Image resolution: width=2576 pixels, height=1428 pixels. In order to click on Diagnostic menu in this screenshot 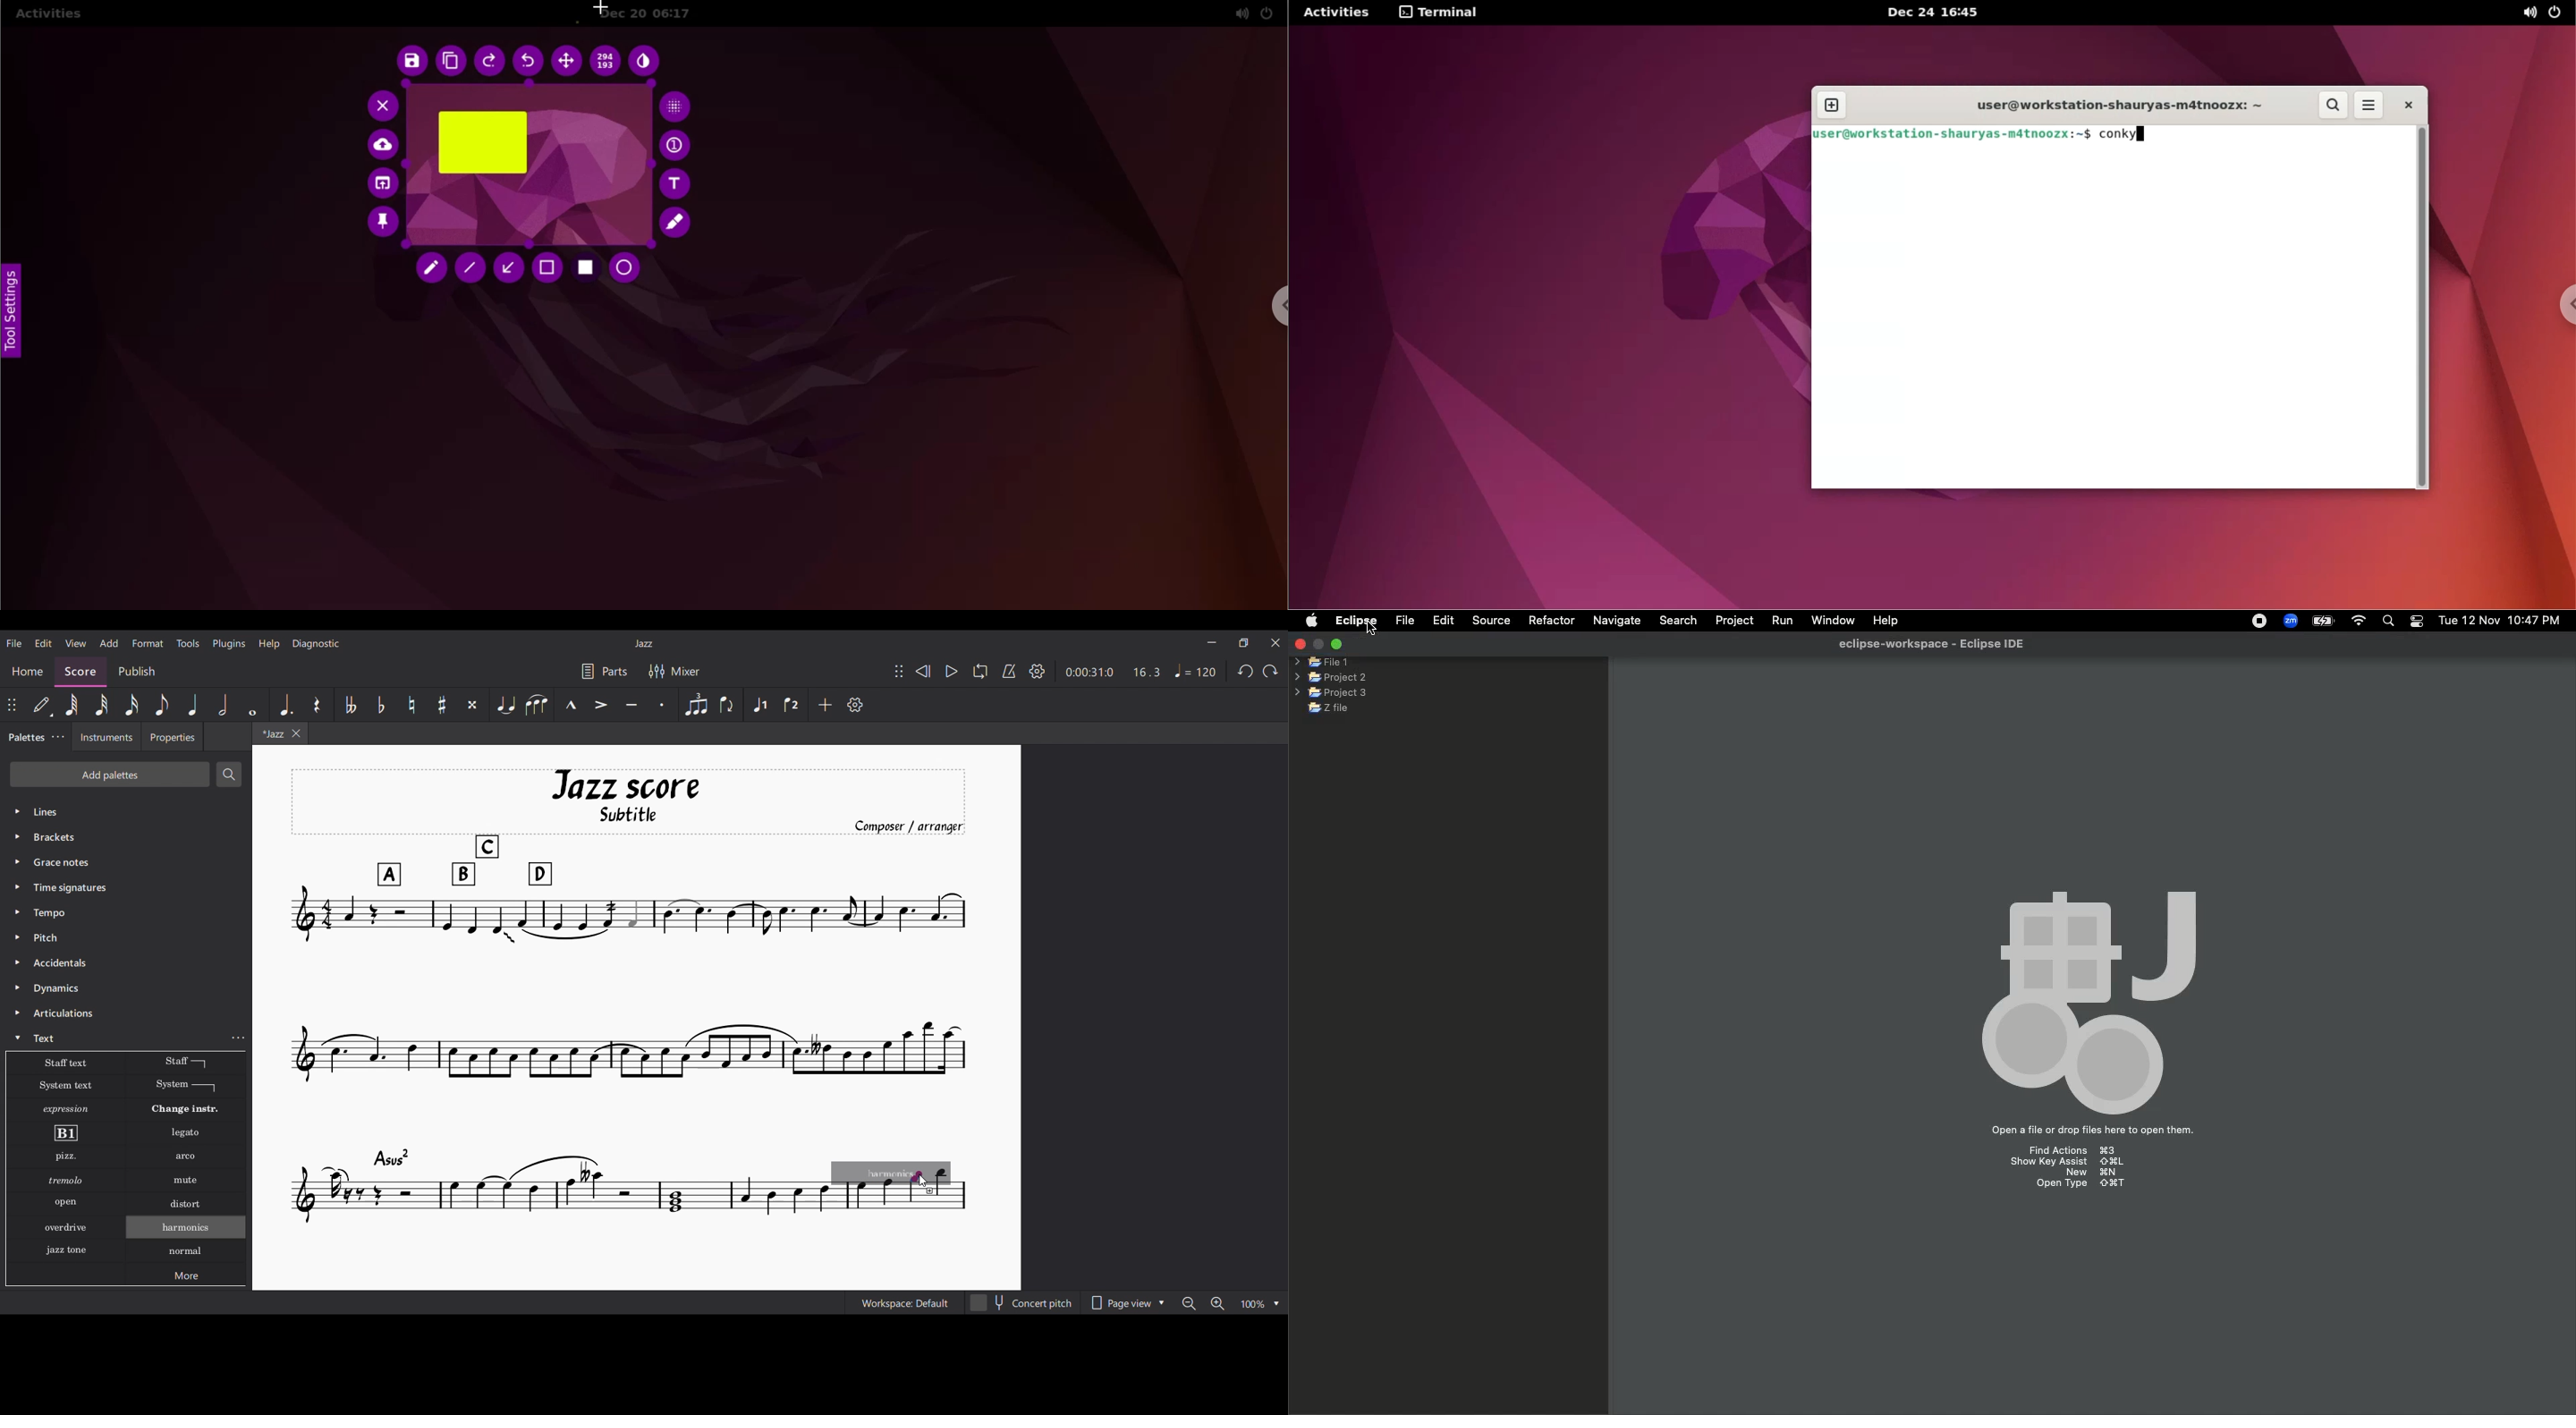, I will do `click(316, 644)`.